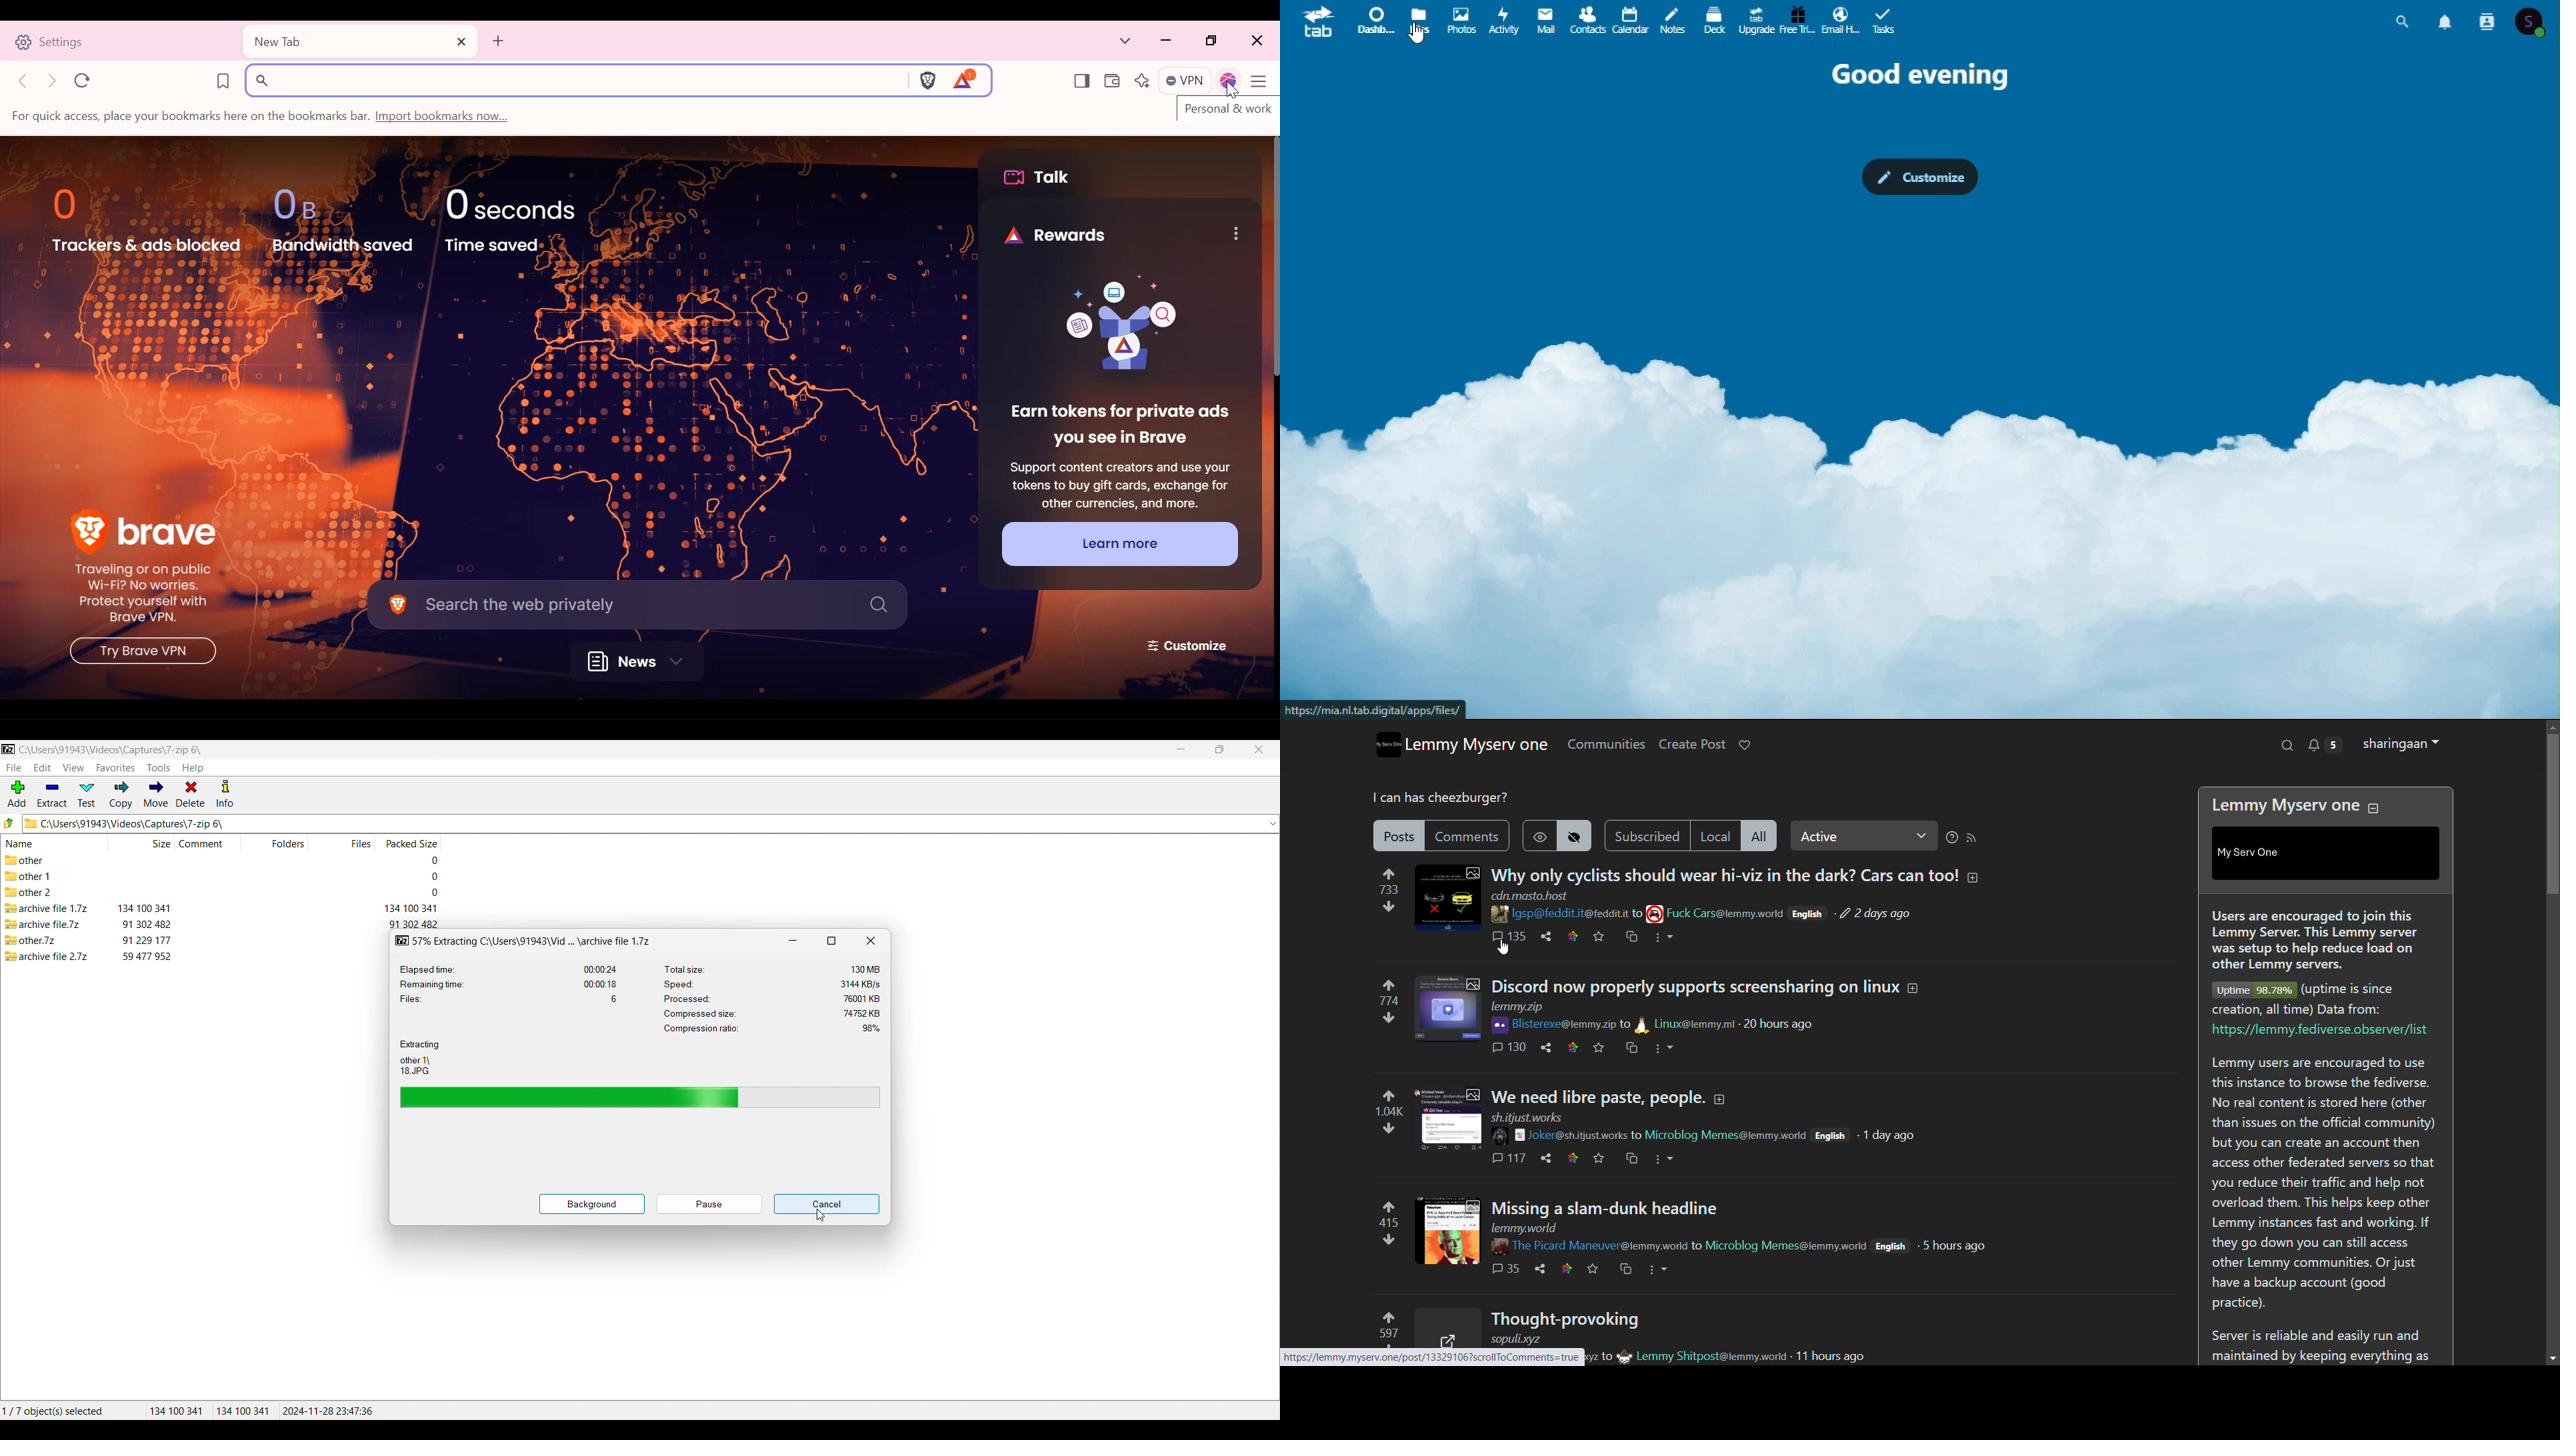 The width and height of the screenshot is (2576, 1456). Describe the element at coordinates (1607, 1215) in the screenshot. I see `Missing a slam-dunk headline
errraeihl` at that location.